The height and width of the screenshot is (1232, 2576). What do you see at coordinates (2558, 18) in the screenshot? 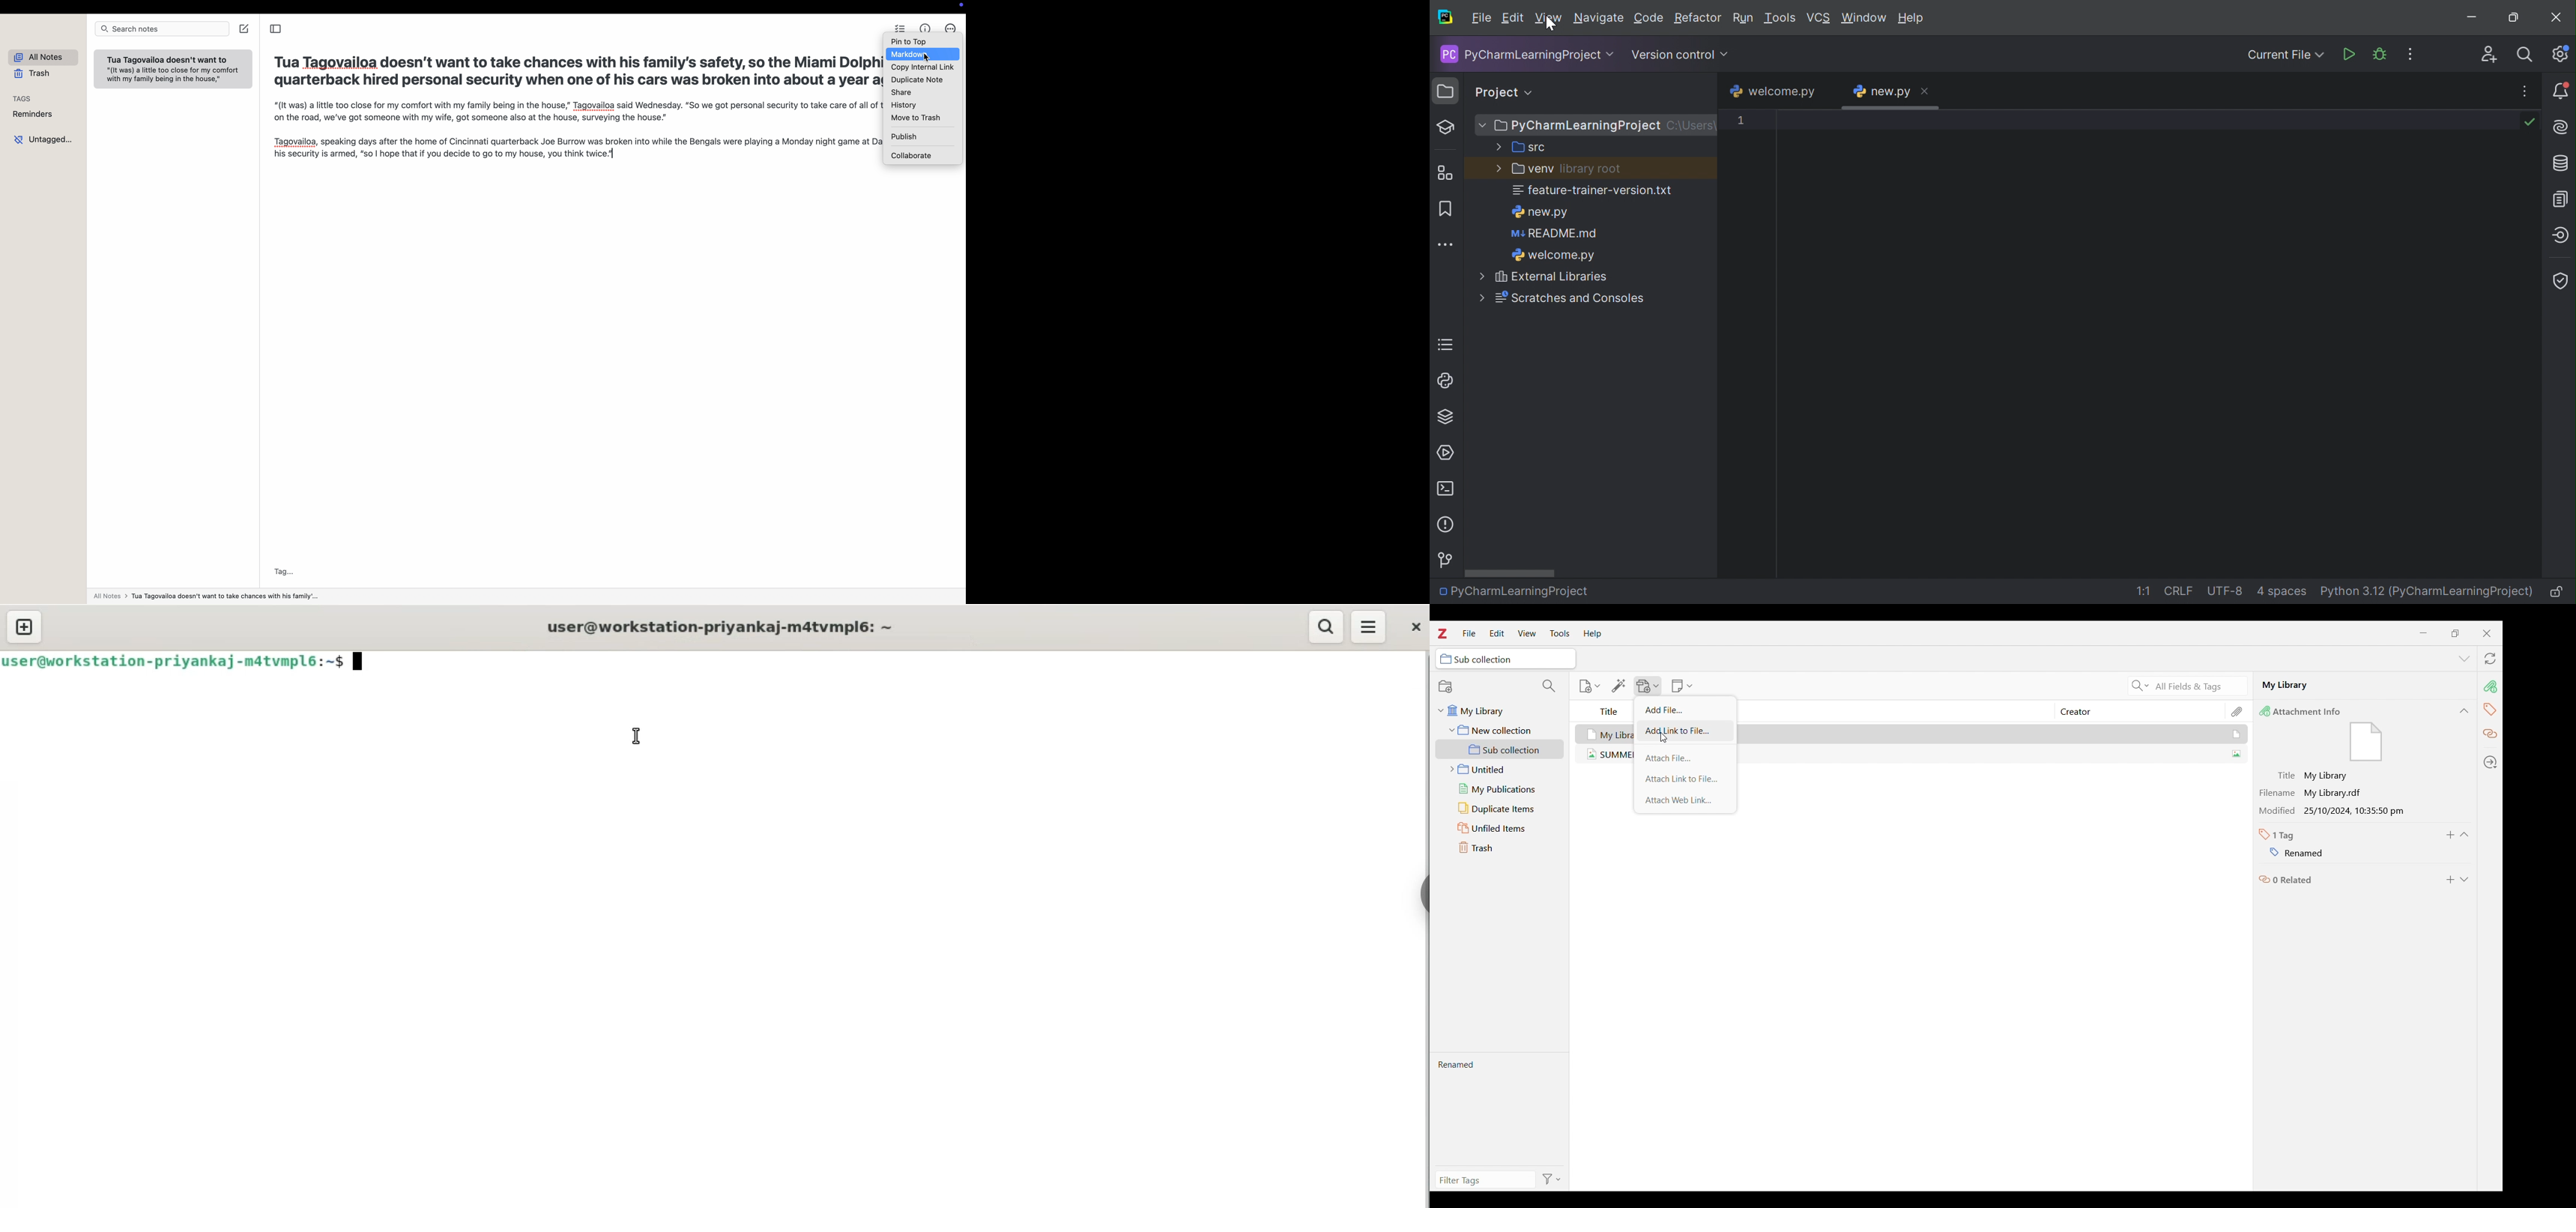
I see `Close` at bounding box center [2558, 18].